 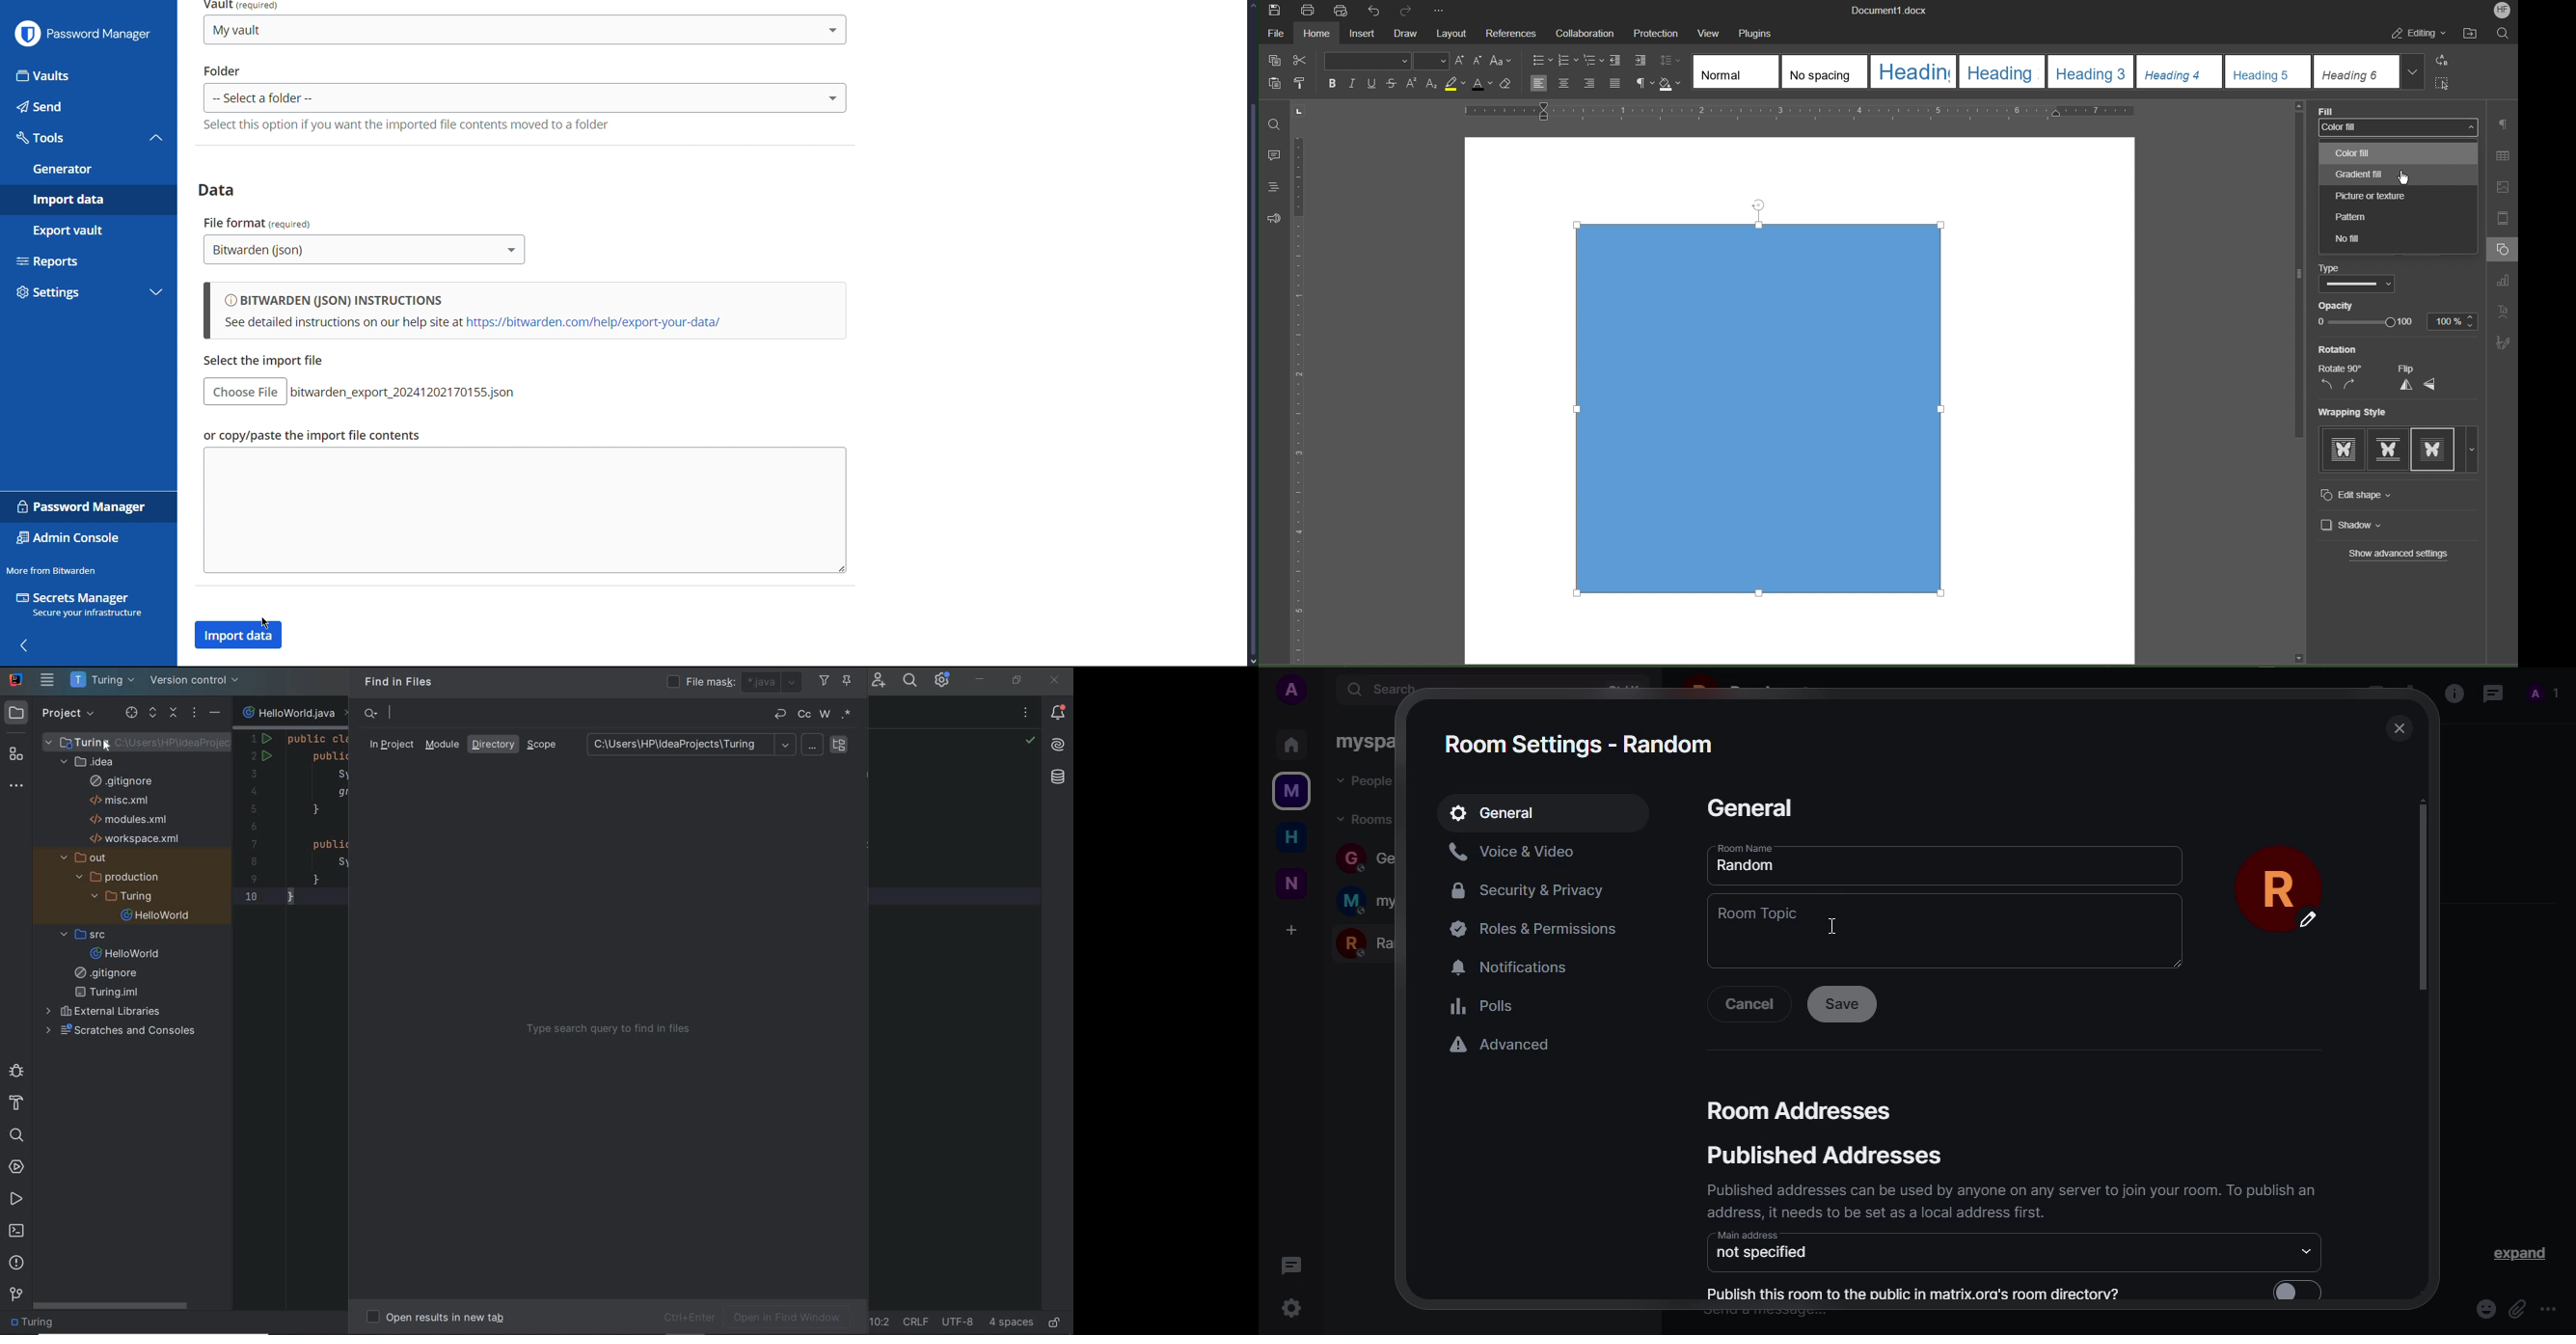 What do you see at coordinates (2363, 242) in the screenshot?
I see `No fill` at bounding box center [2363, 242].